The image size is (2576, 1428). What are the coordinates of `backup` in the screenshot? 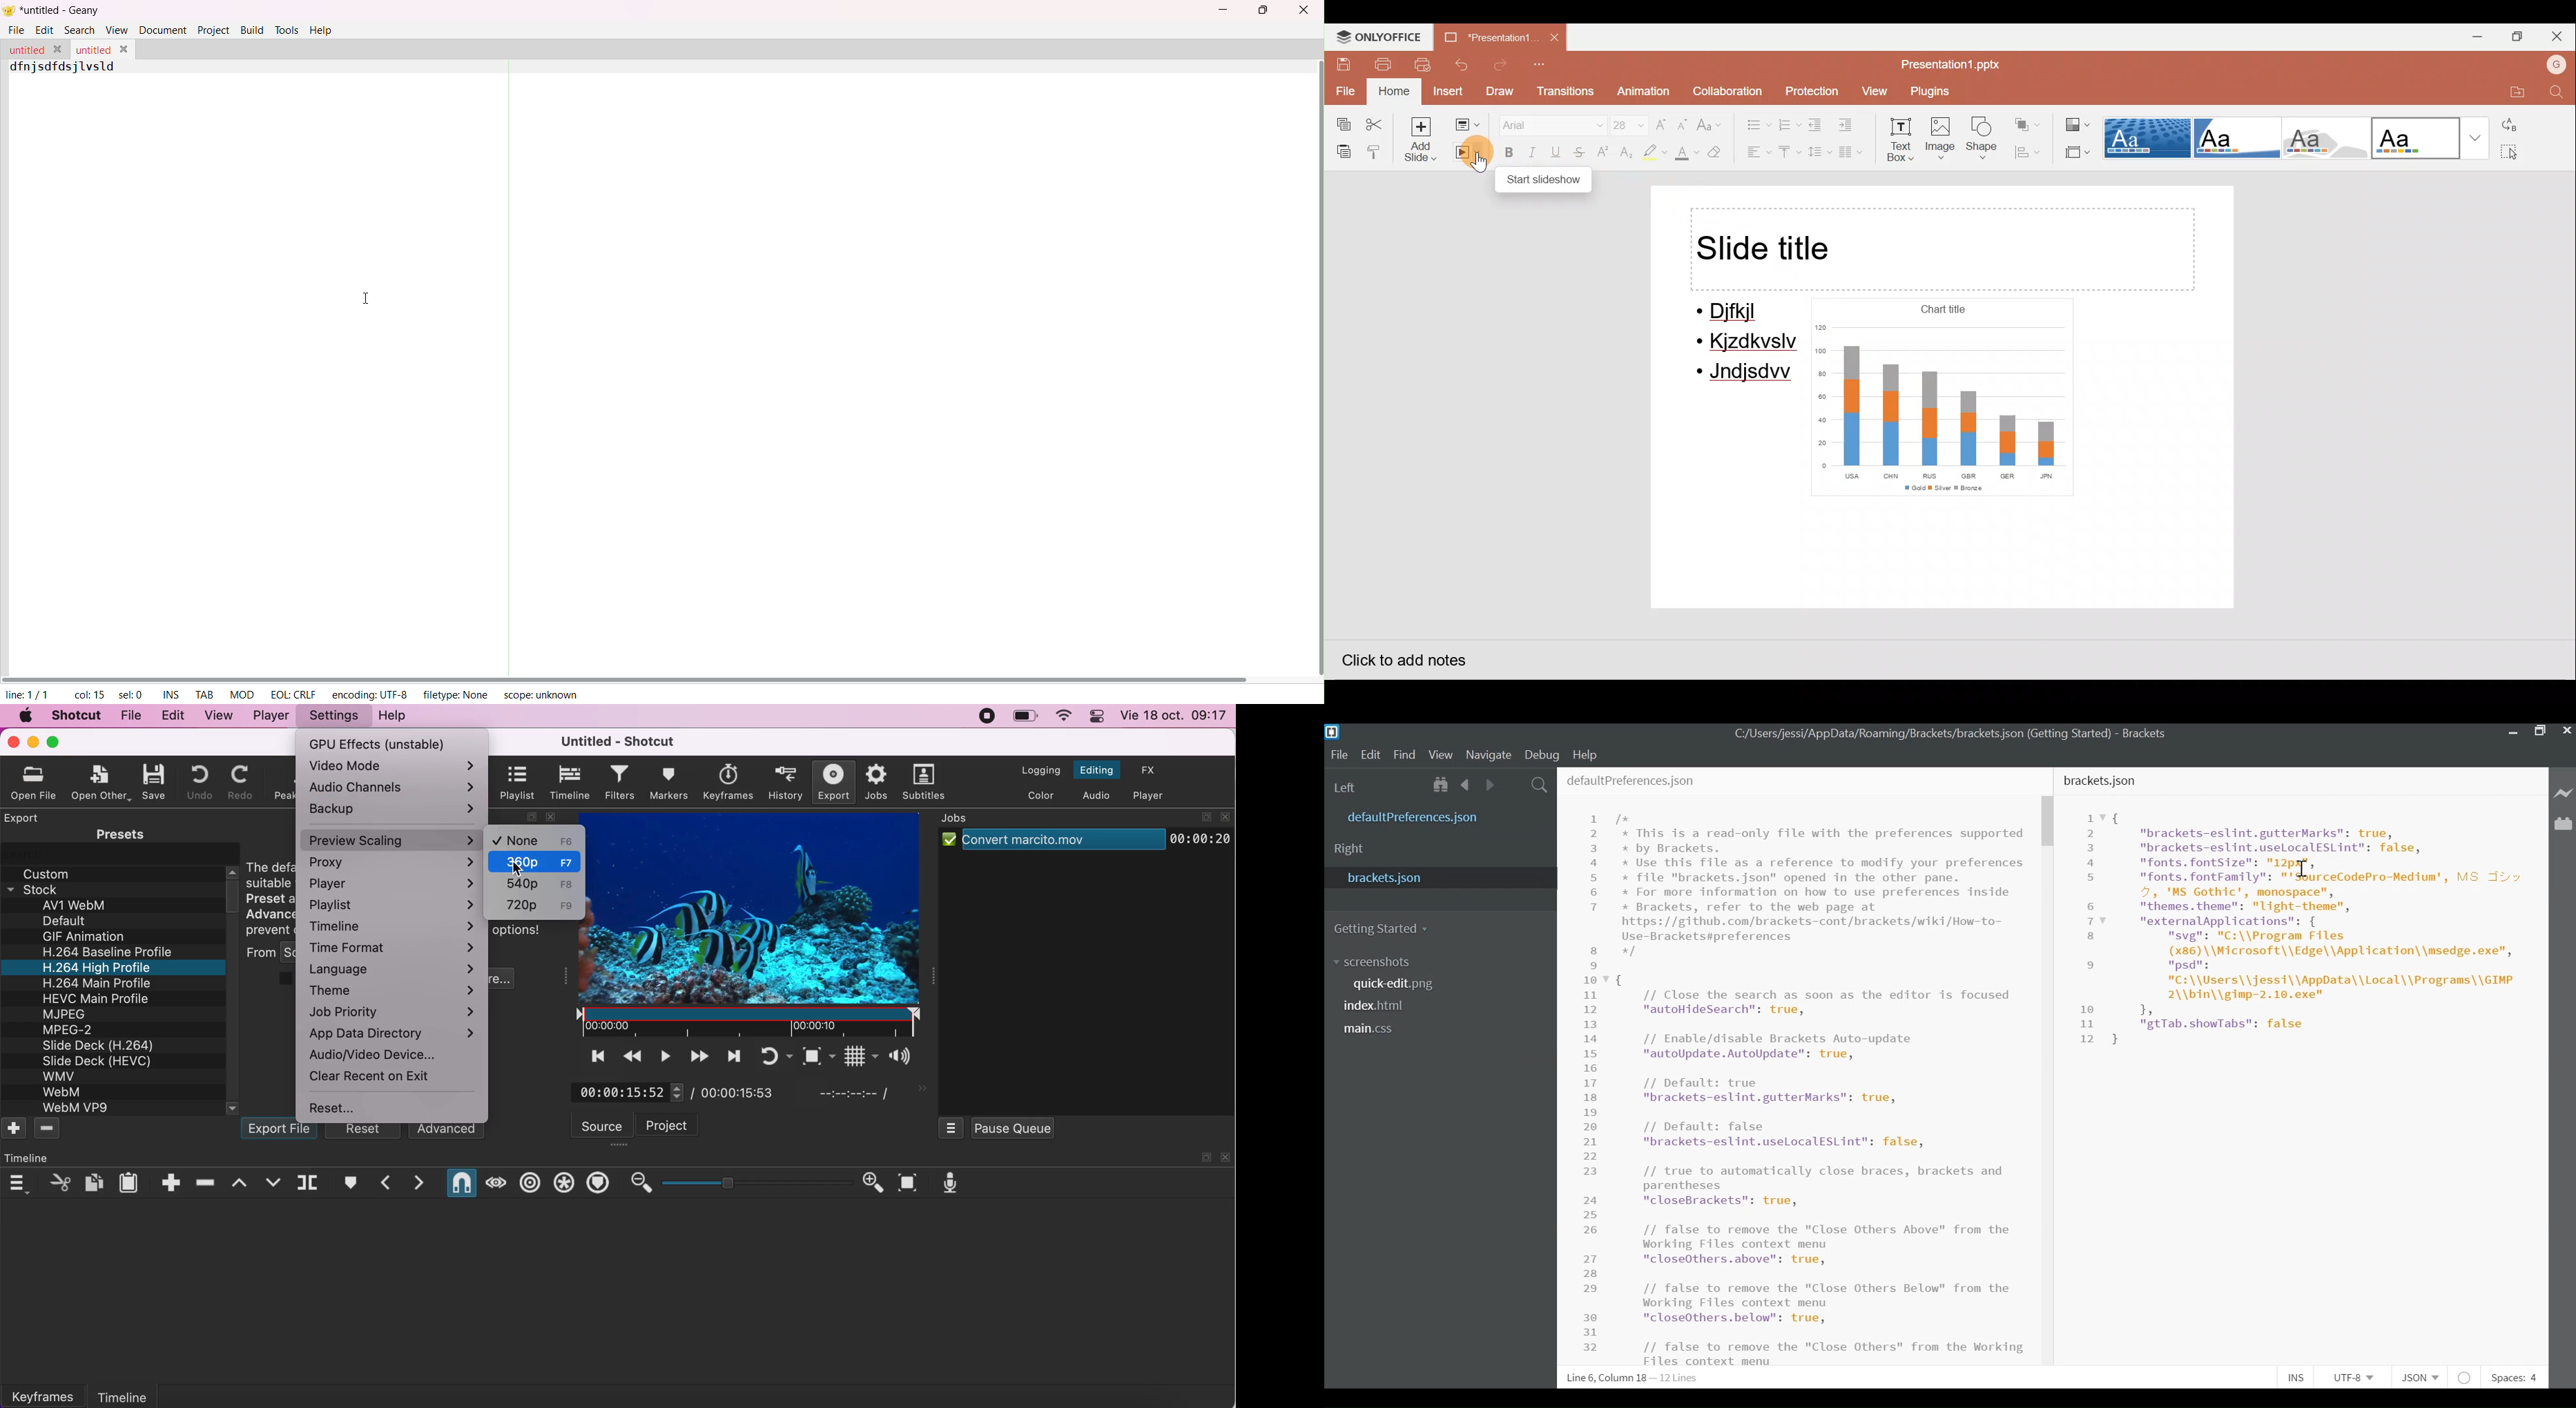 It's located at (393, 810).